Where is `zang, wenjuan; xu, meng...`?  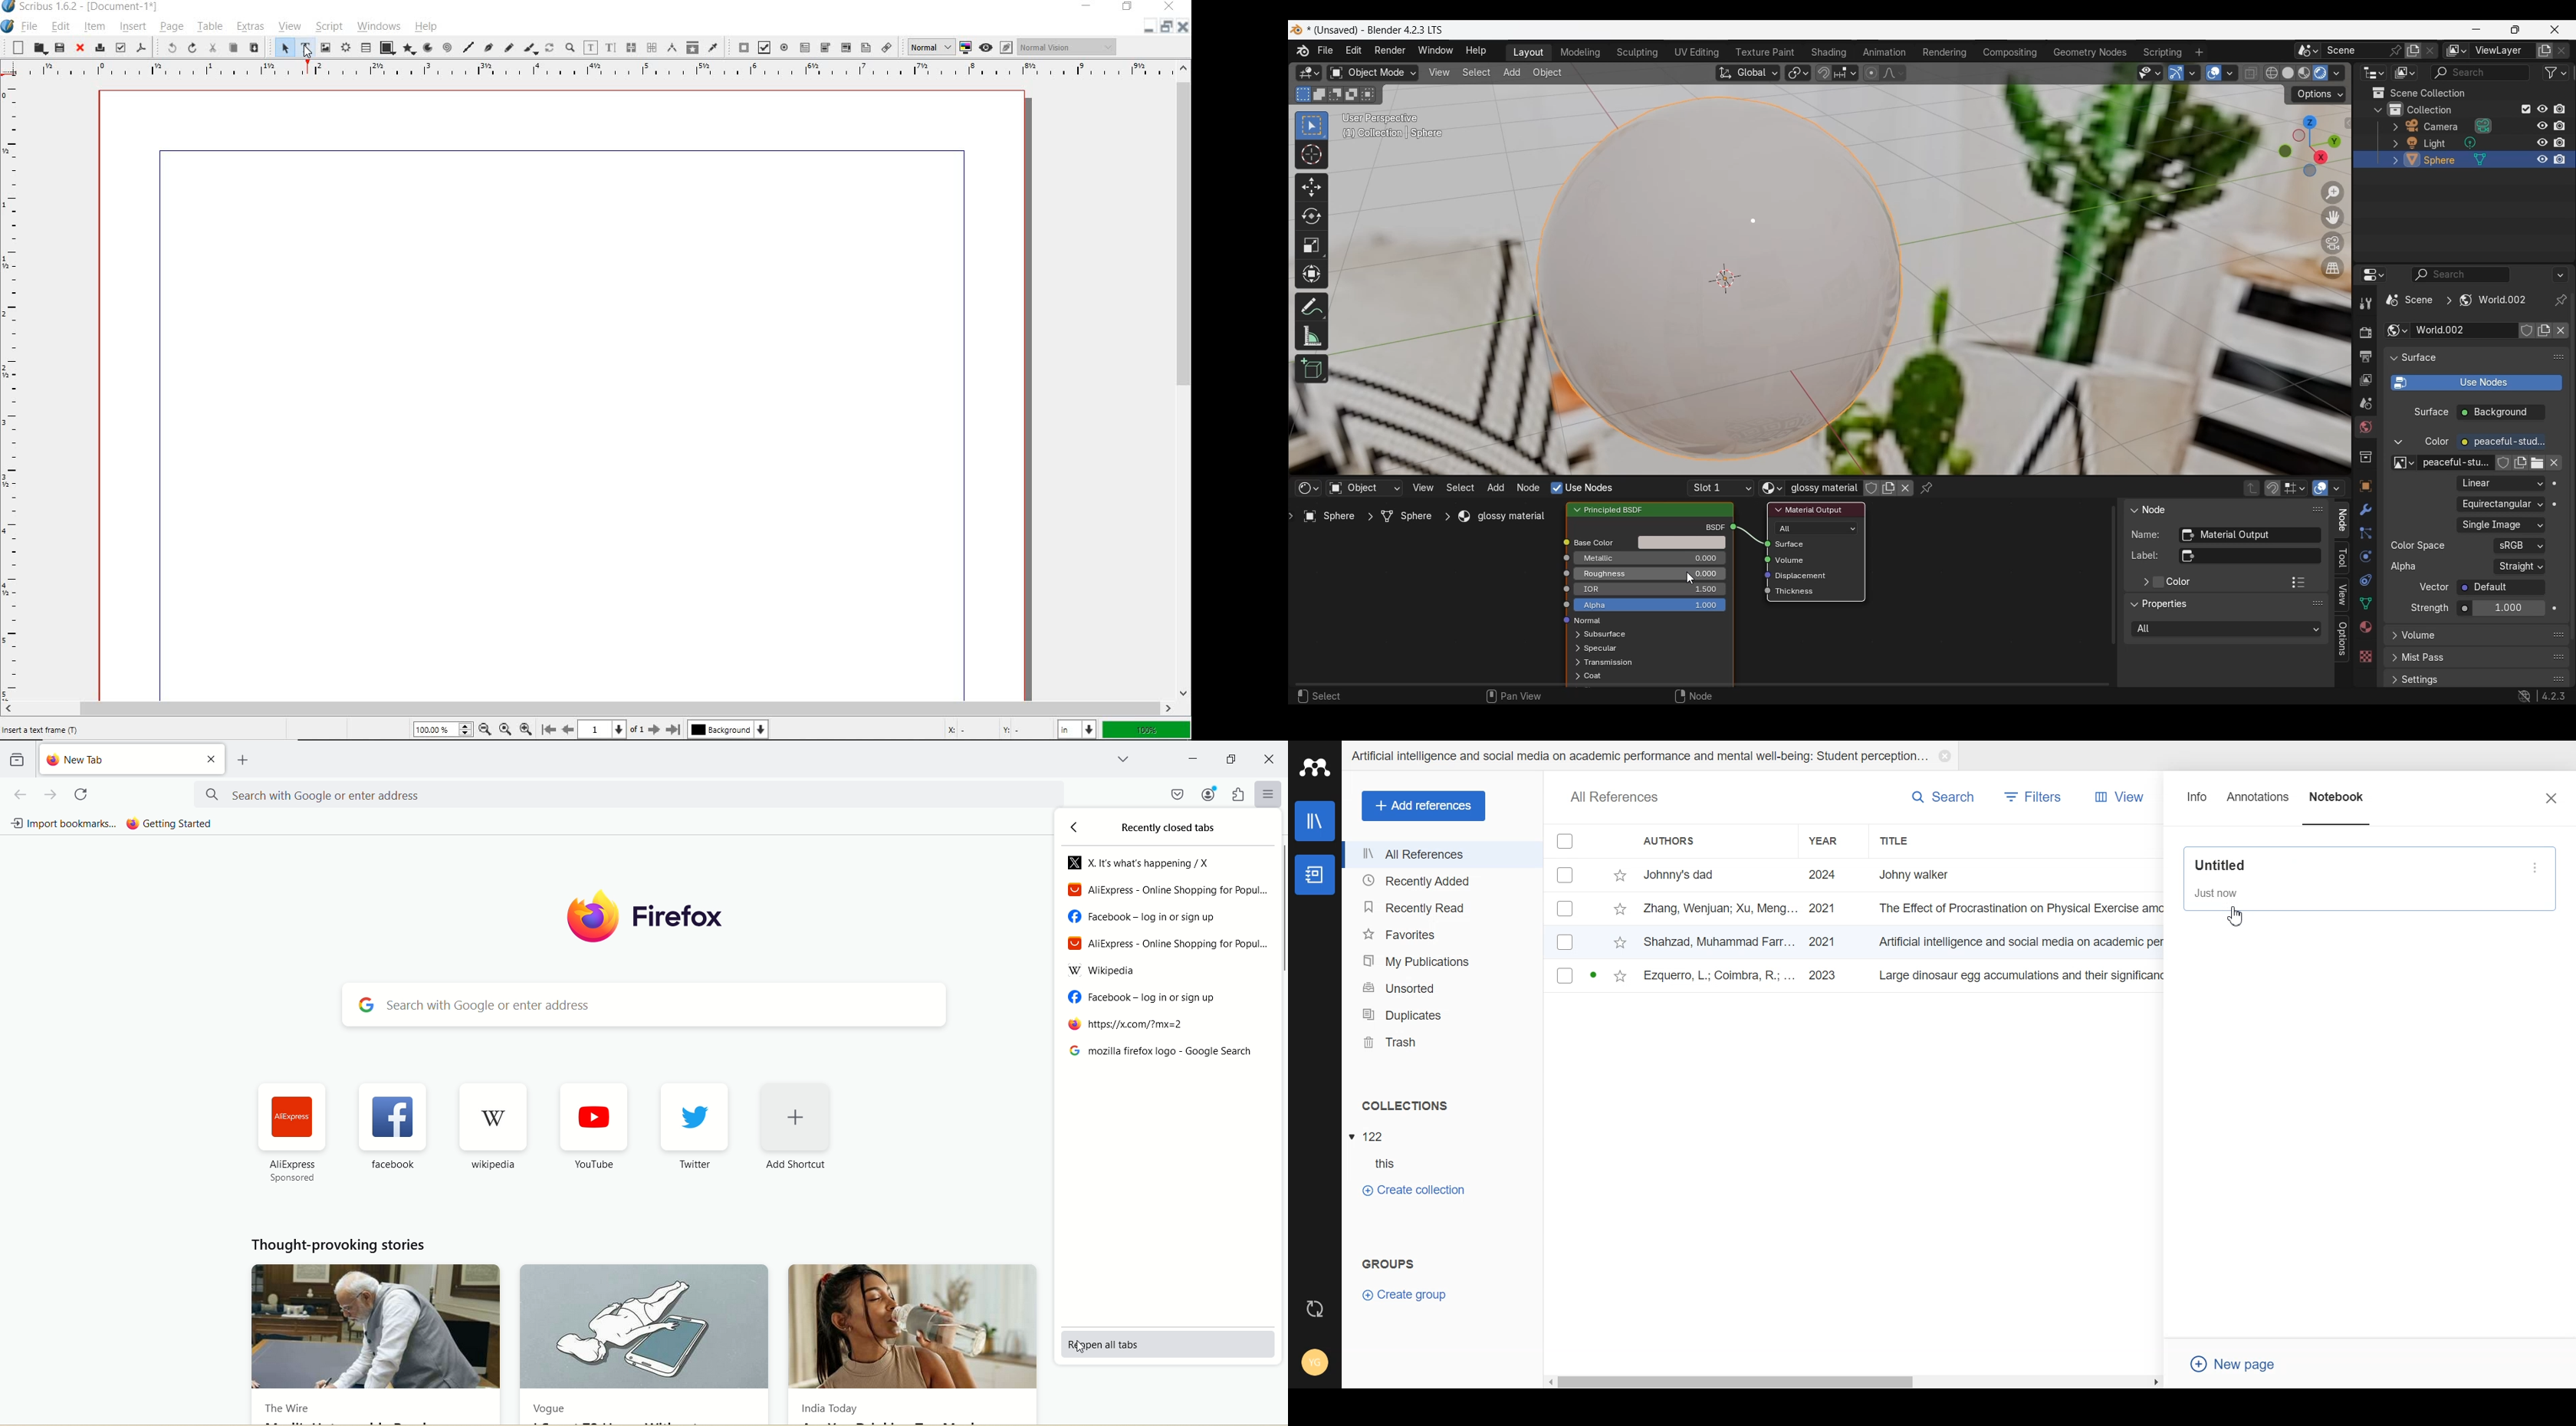
zang, wenjuan; xu, meng... is located at coordinates (1721, 908).